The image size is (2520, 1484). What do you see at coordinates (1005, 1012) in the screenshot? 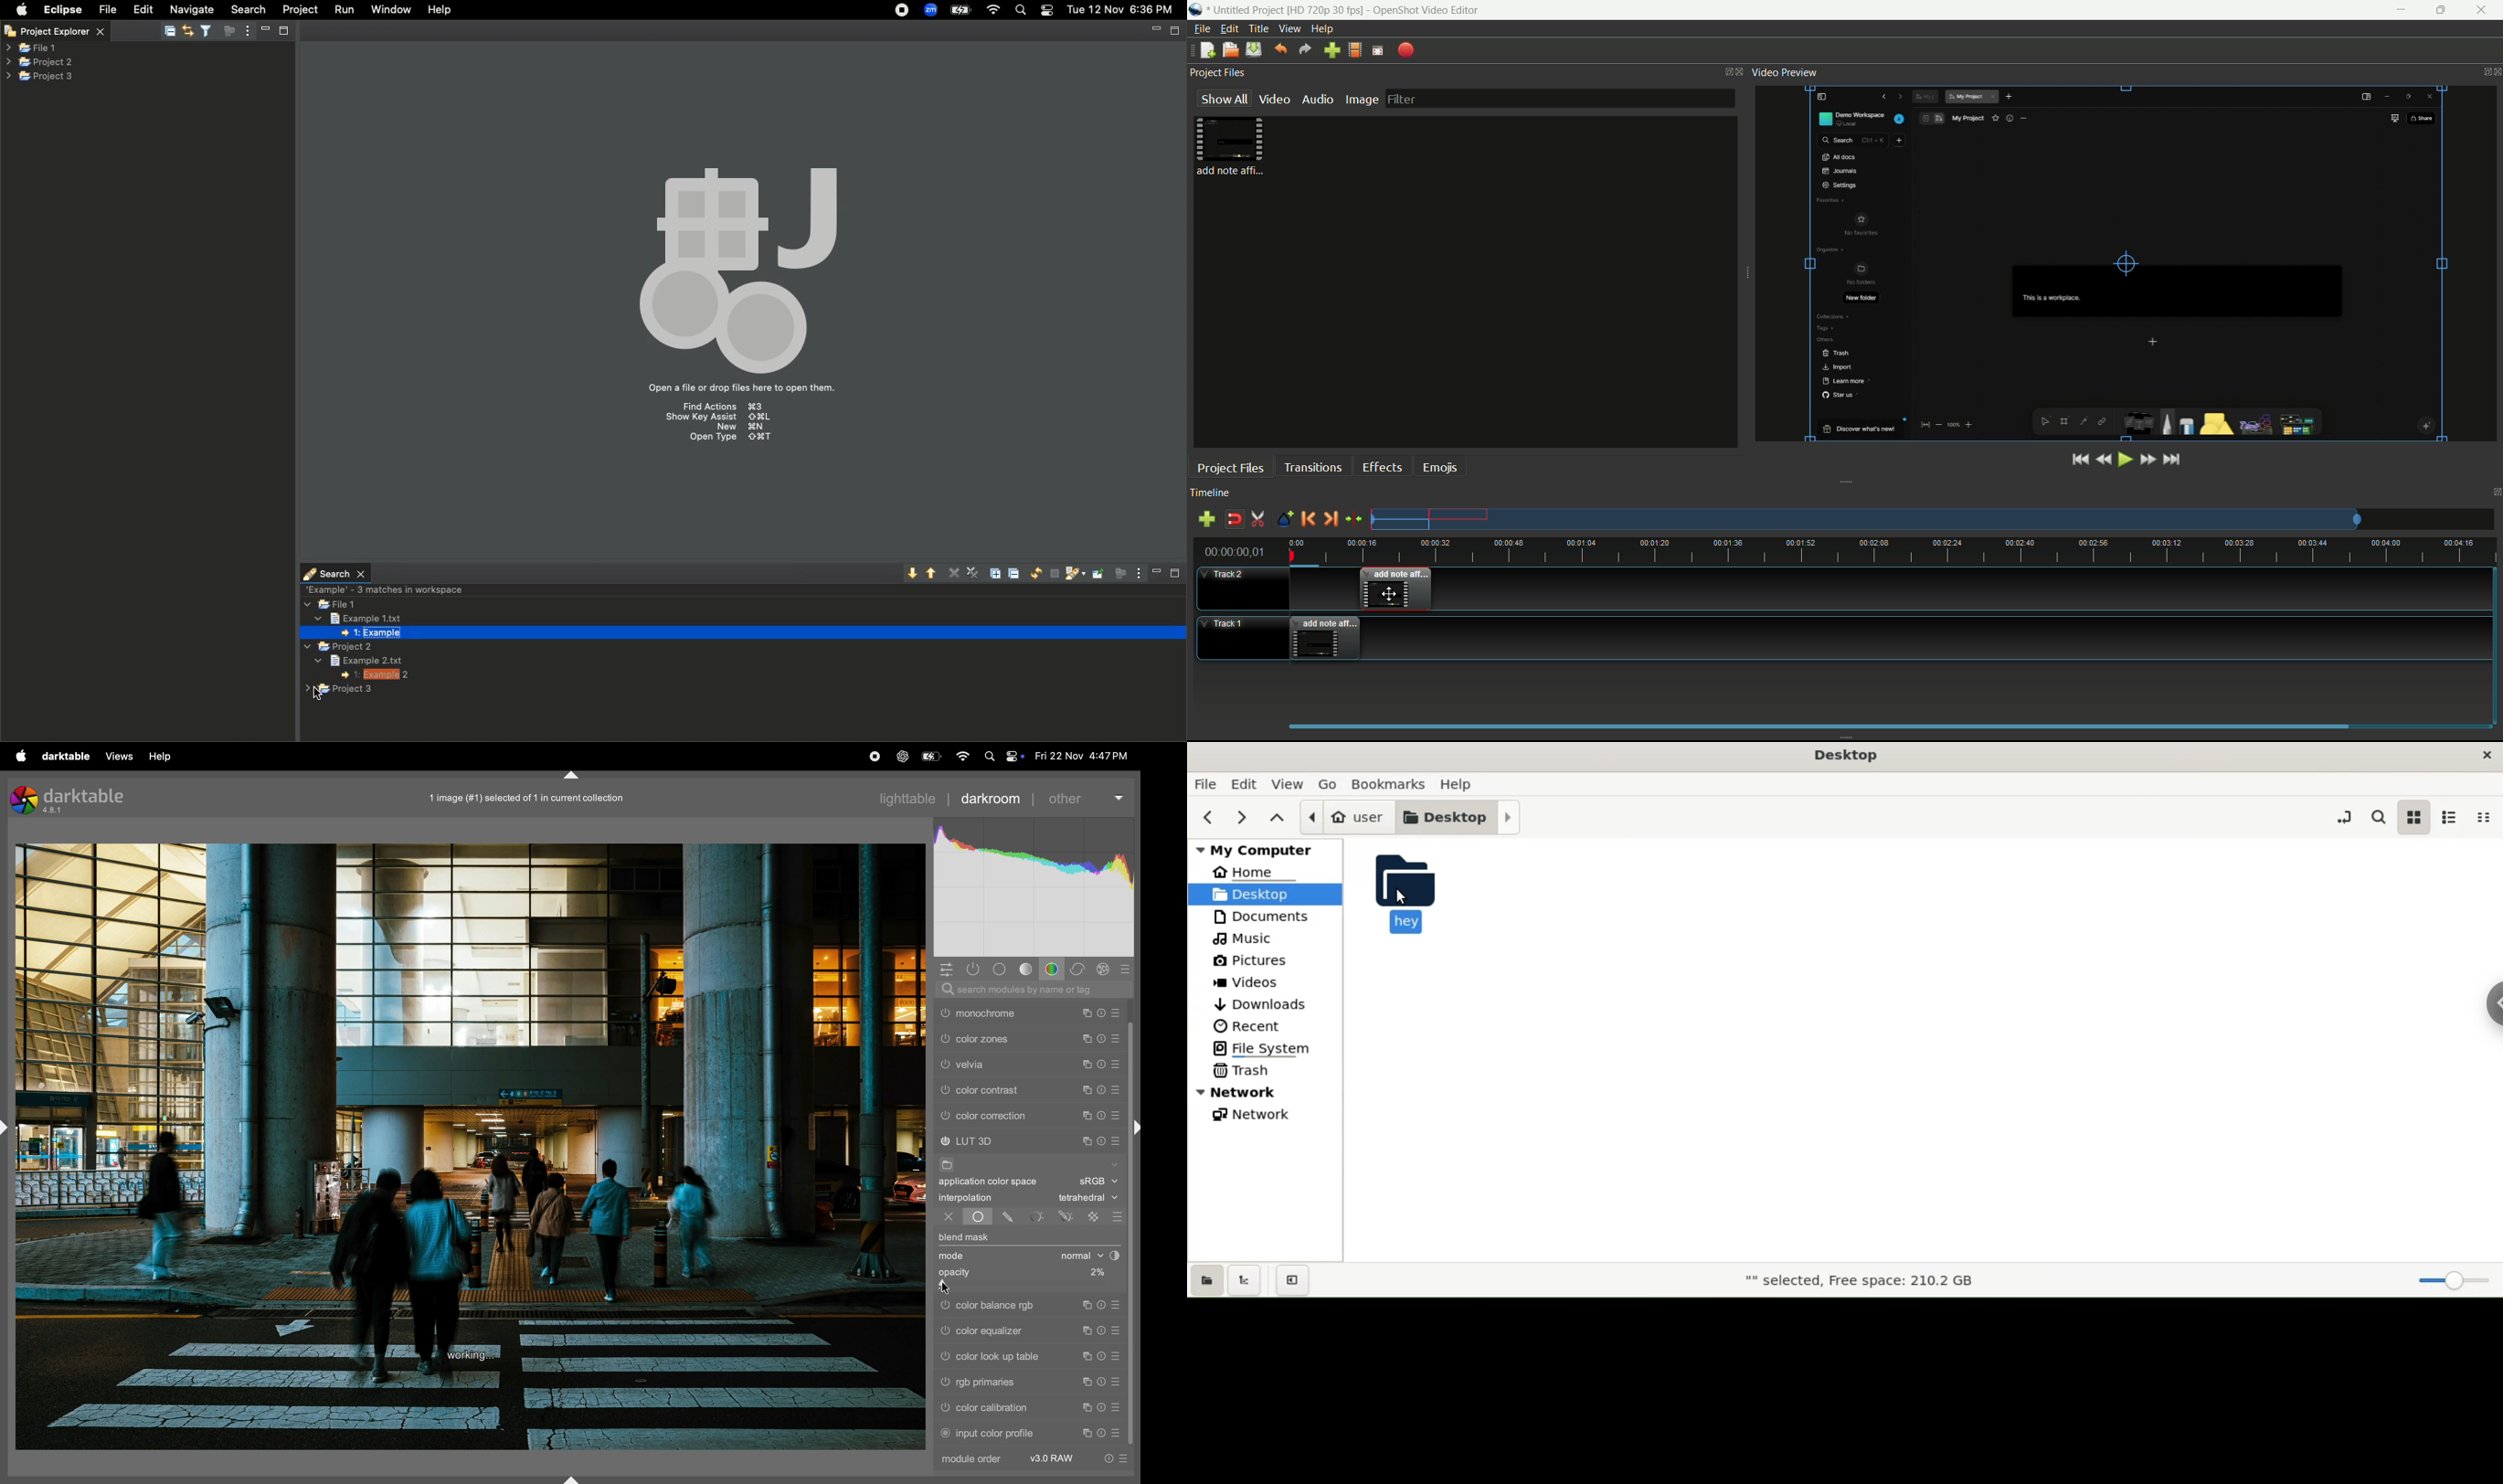
I see `out put color profiles` at bounding box center [1005, 1012].